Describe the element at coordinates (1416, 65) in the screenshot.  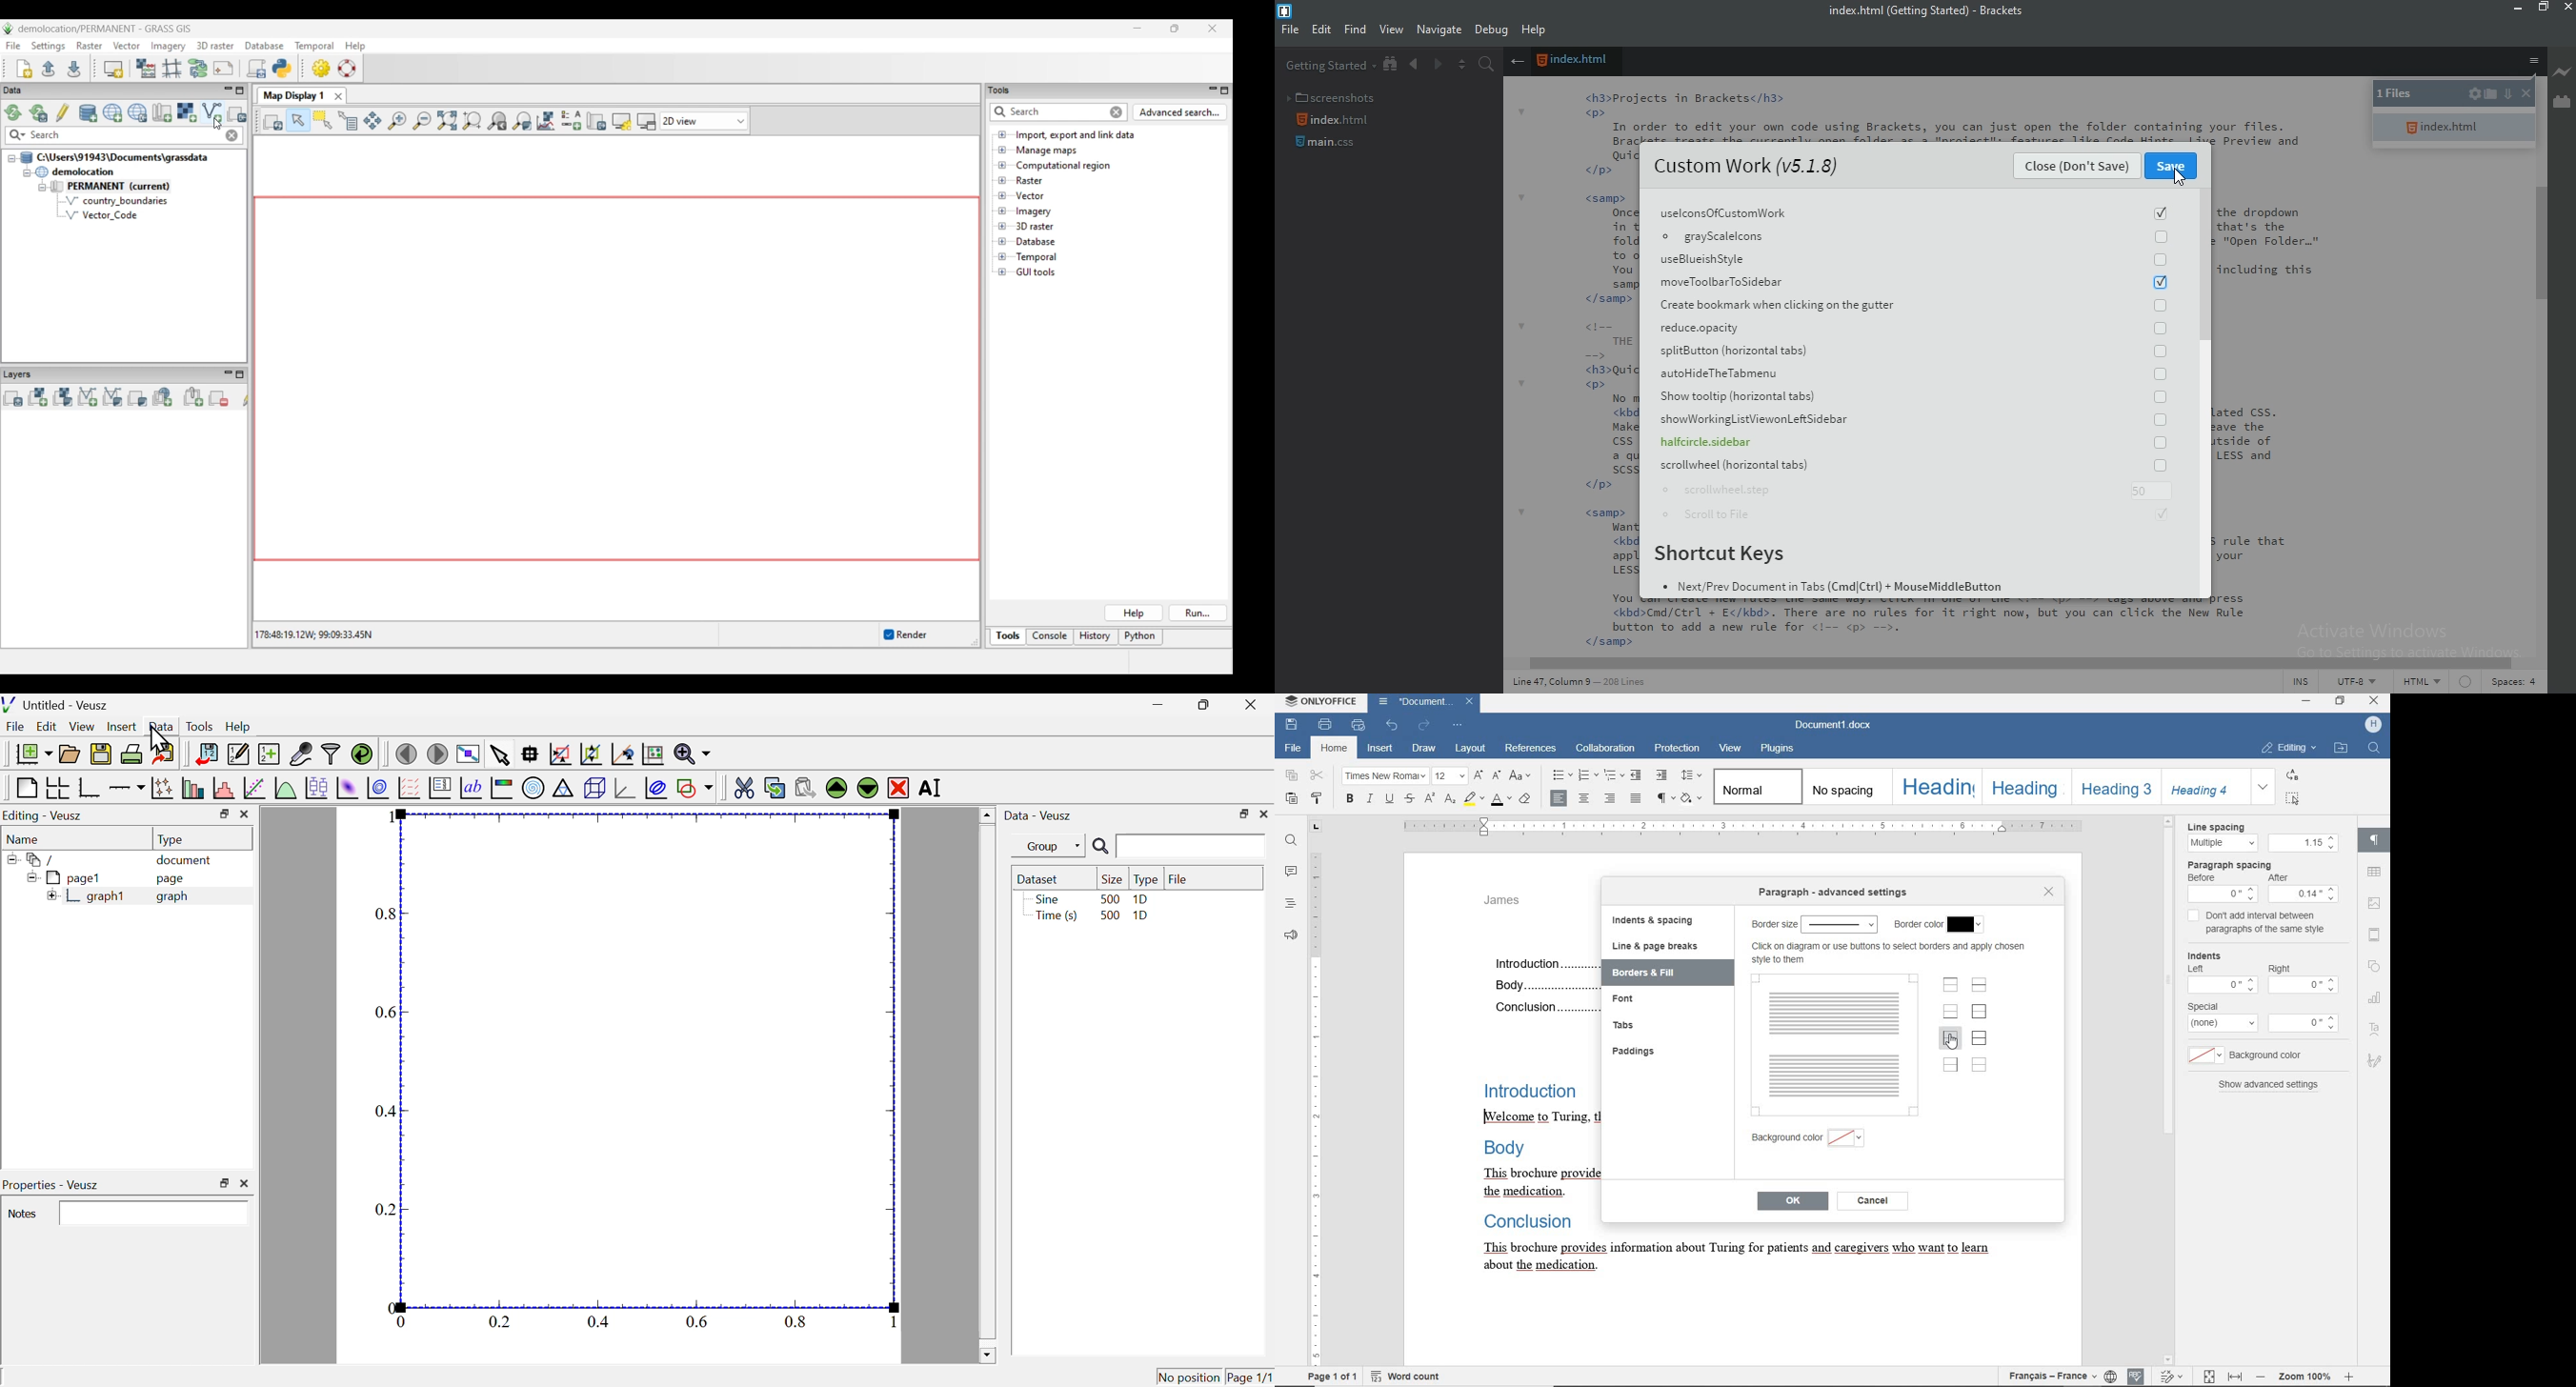
I see `Previous document` at that location.